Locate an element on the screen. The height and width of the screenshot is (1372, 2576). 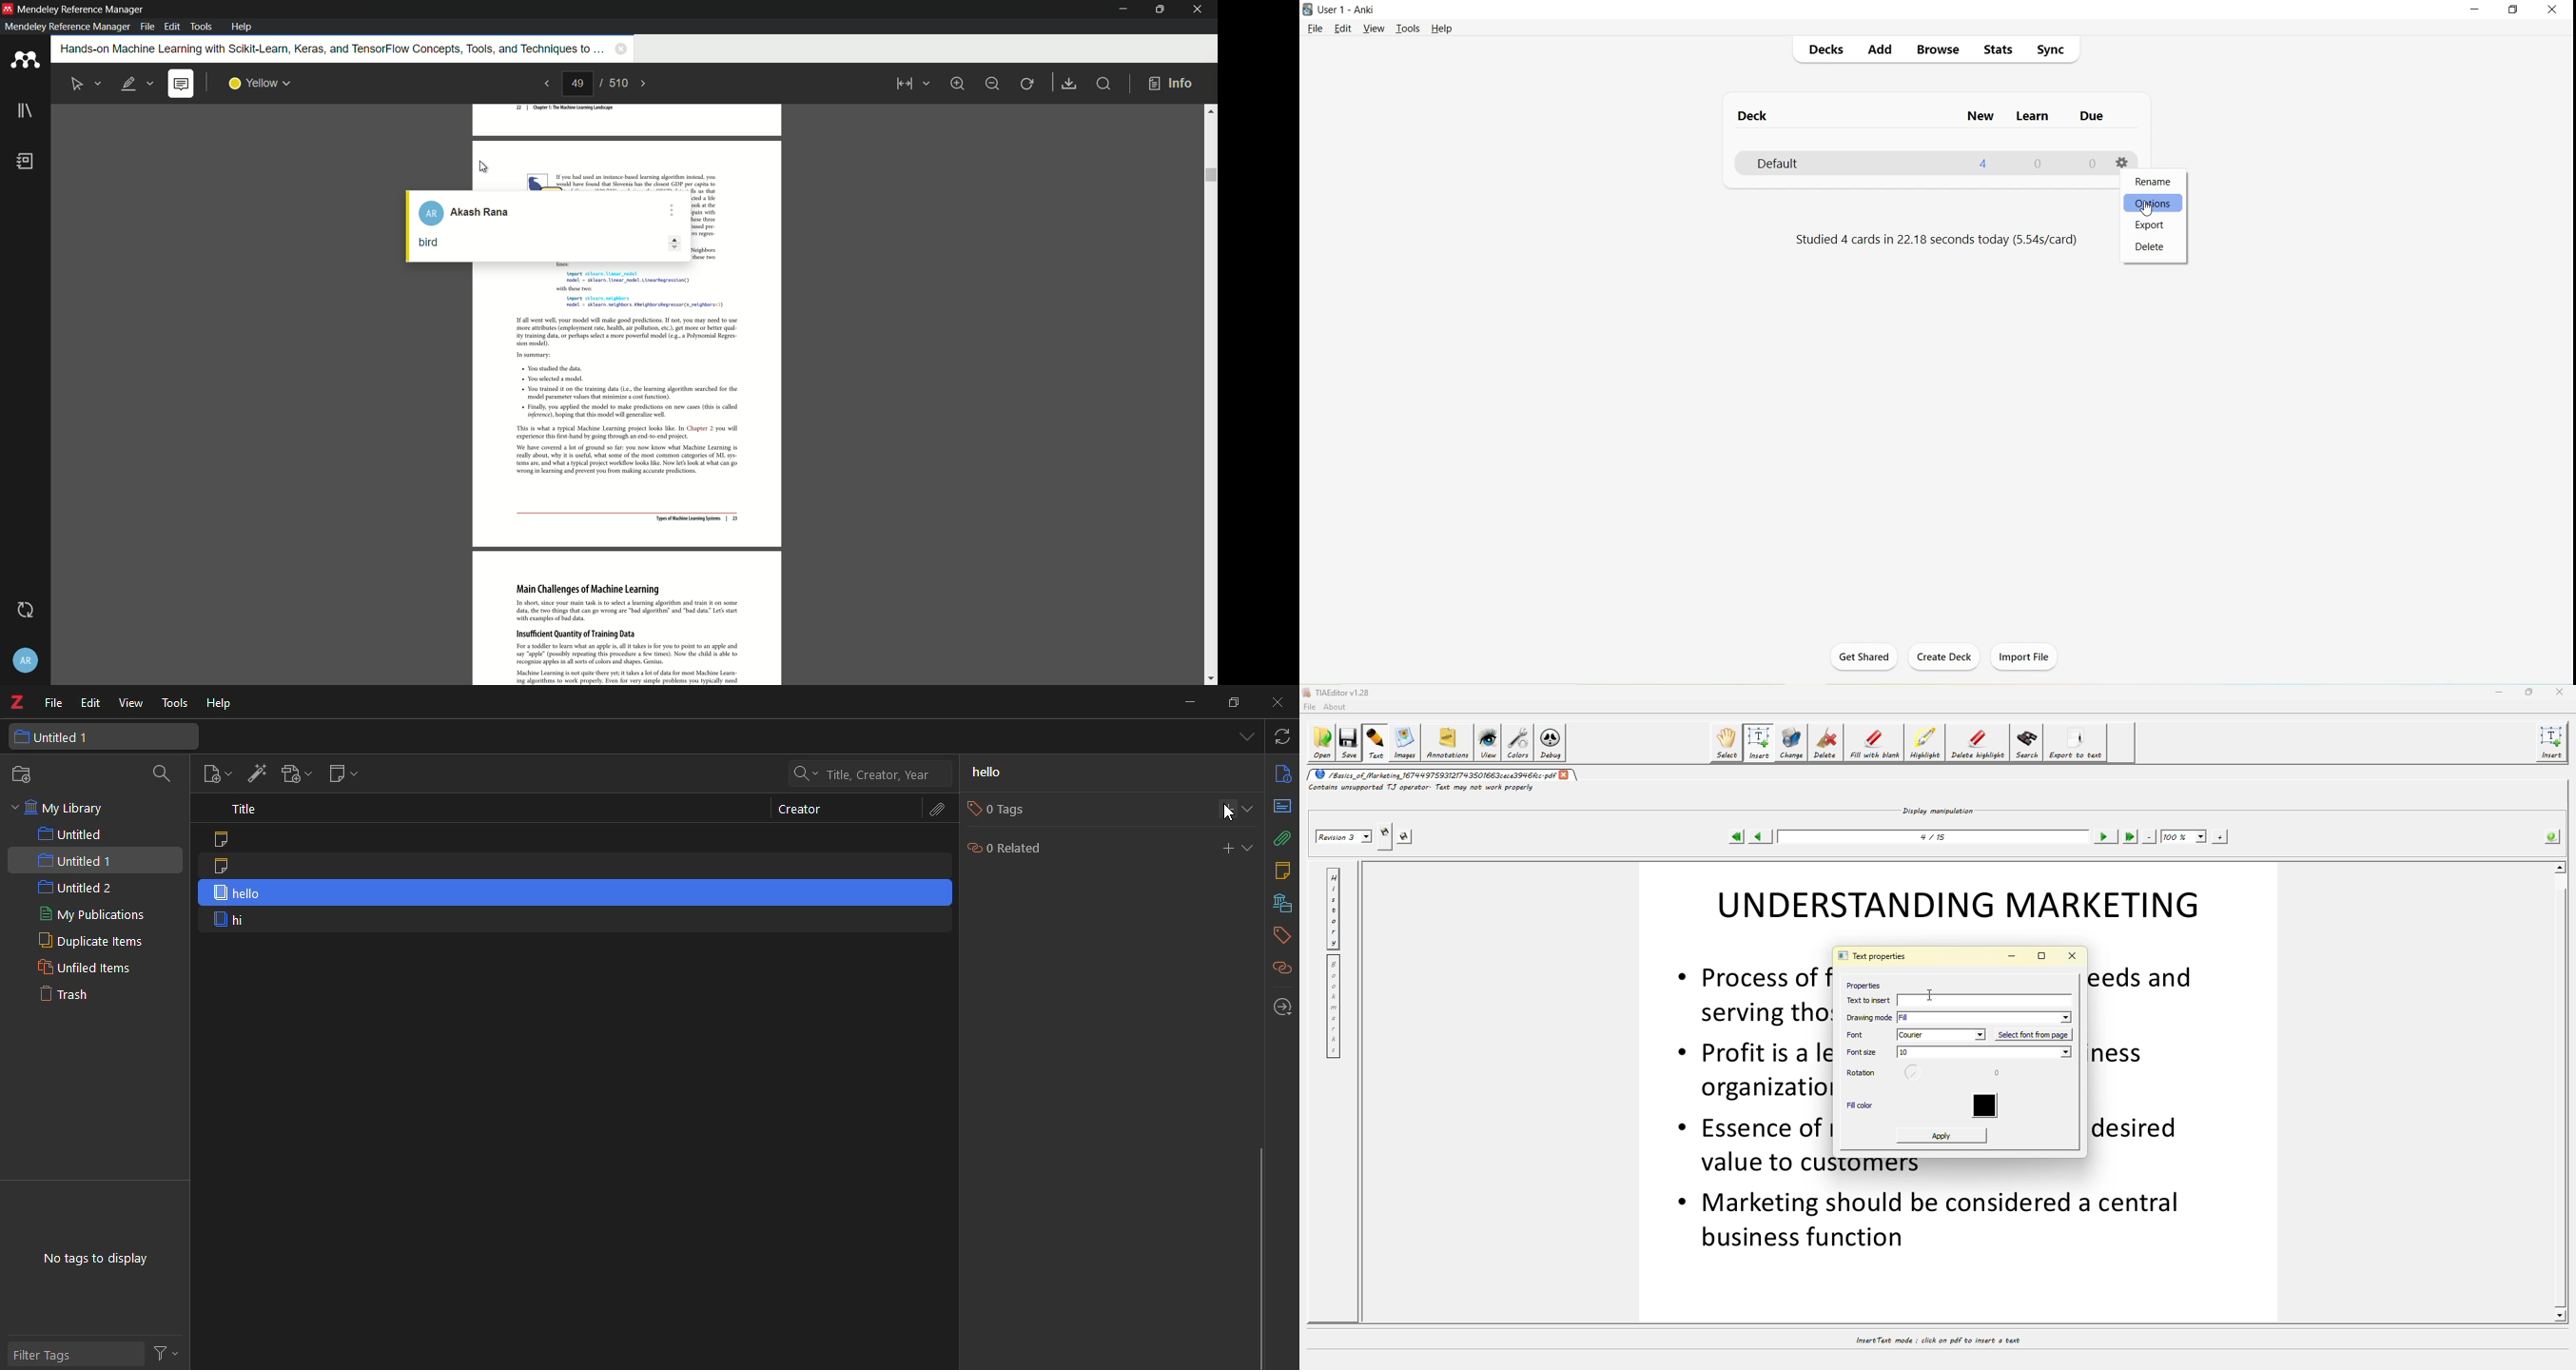
tools menu is located at coordinates (202, 25).